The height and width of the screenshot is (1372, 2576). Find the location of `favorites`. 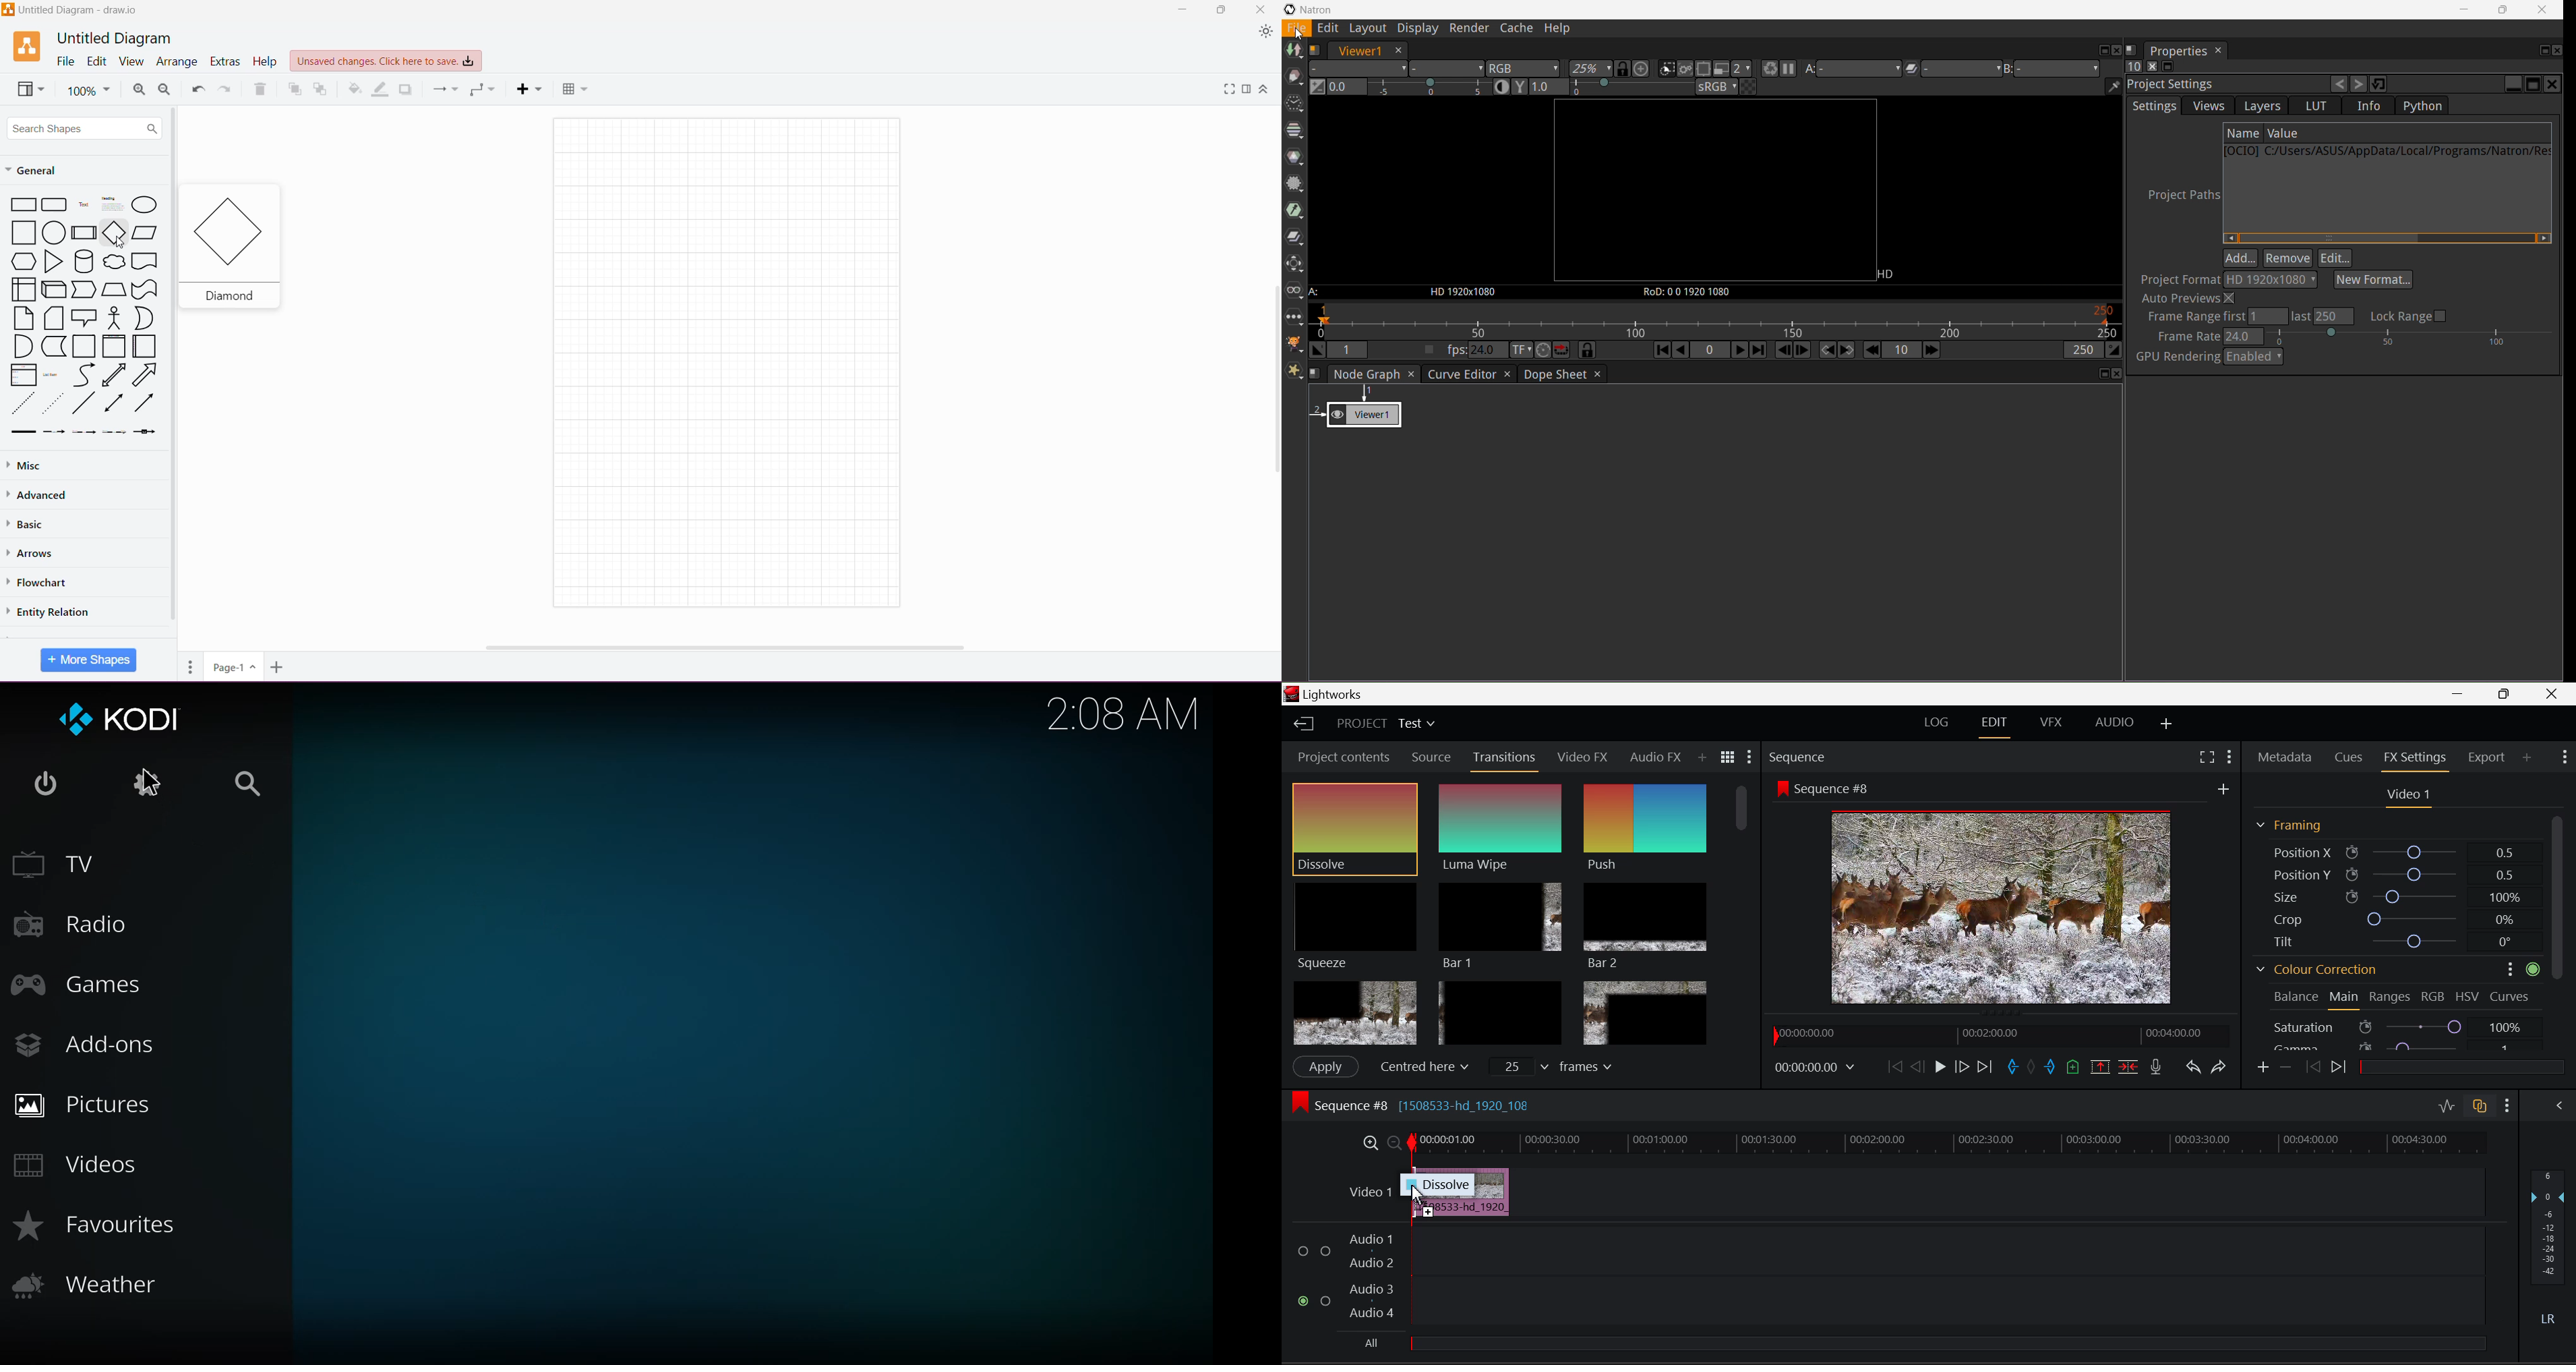

favorites is located at coordinates (93, 1225).